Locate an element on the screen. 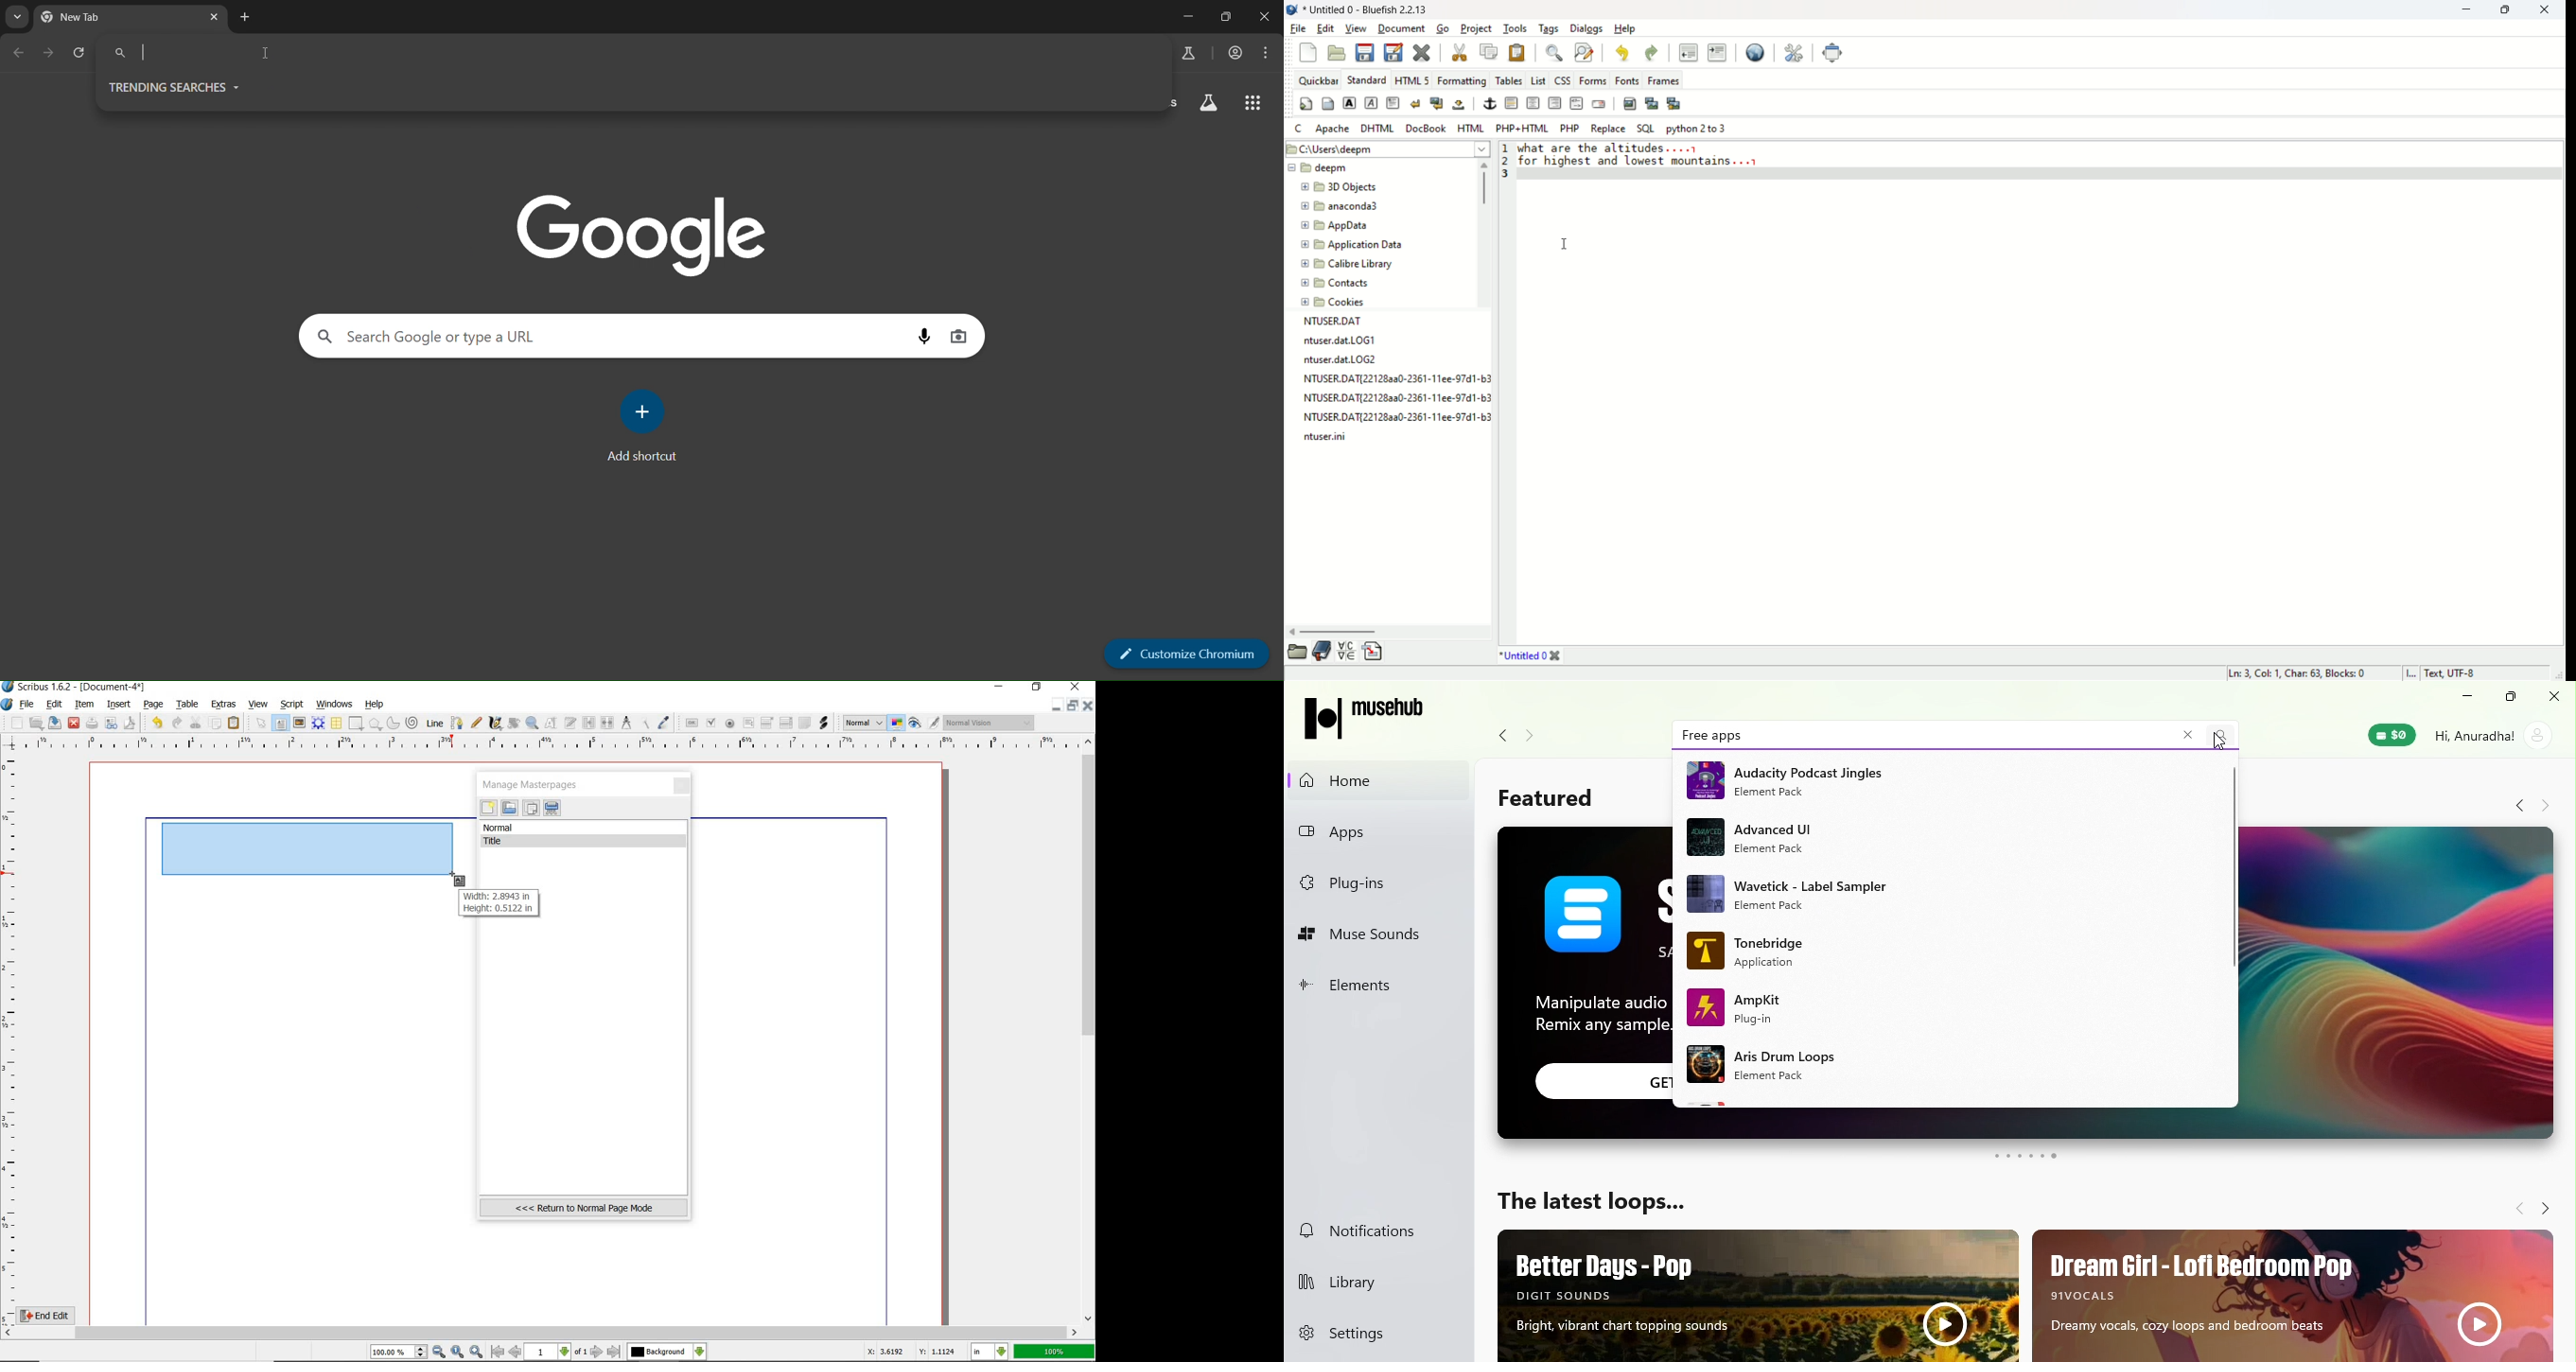  Library is located at coordinates (1374, 1283).